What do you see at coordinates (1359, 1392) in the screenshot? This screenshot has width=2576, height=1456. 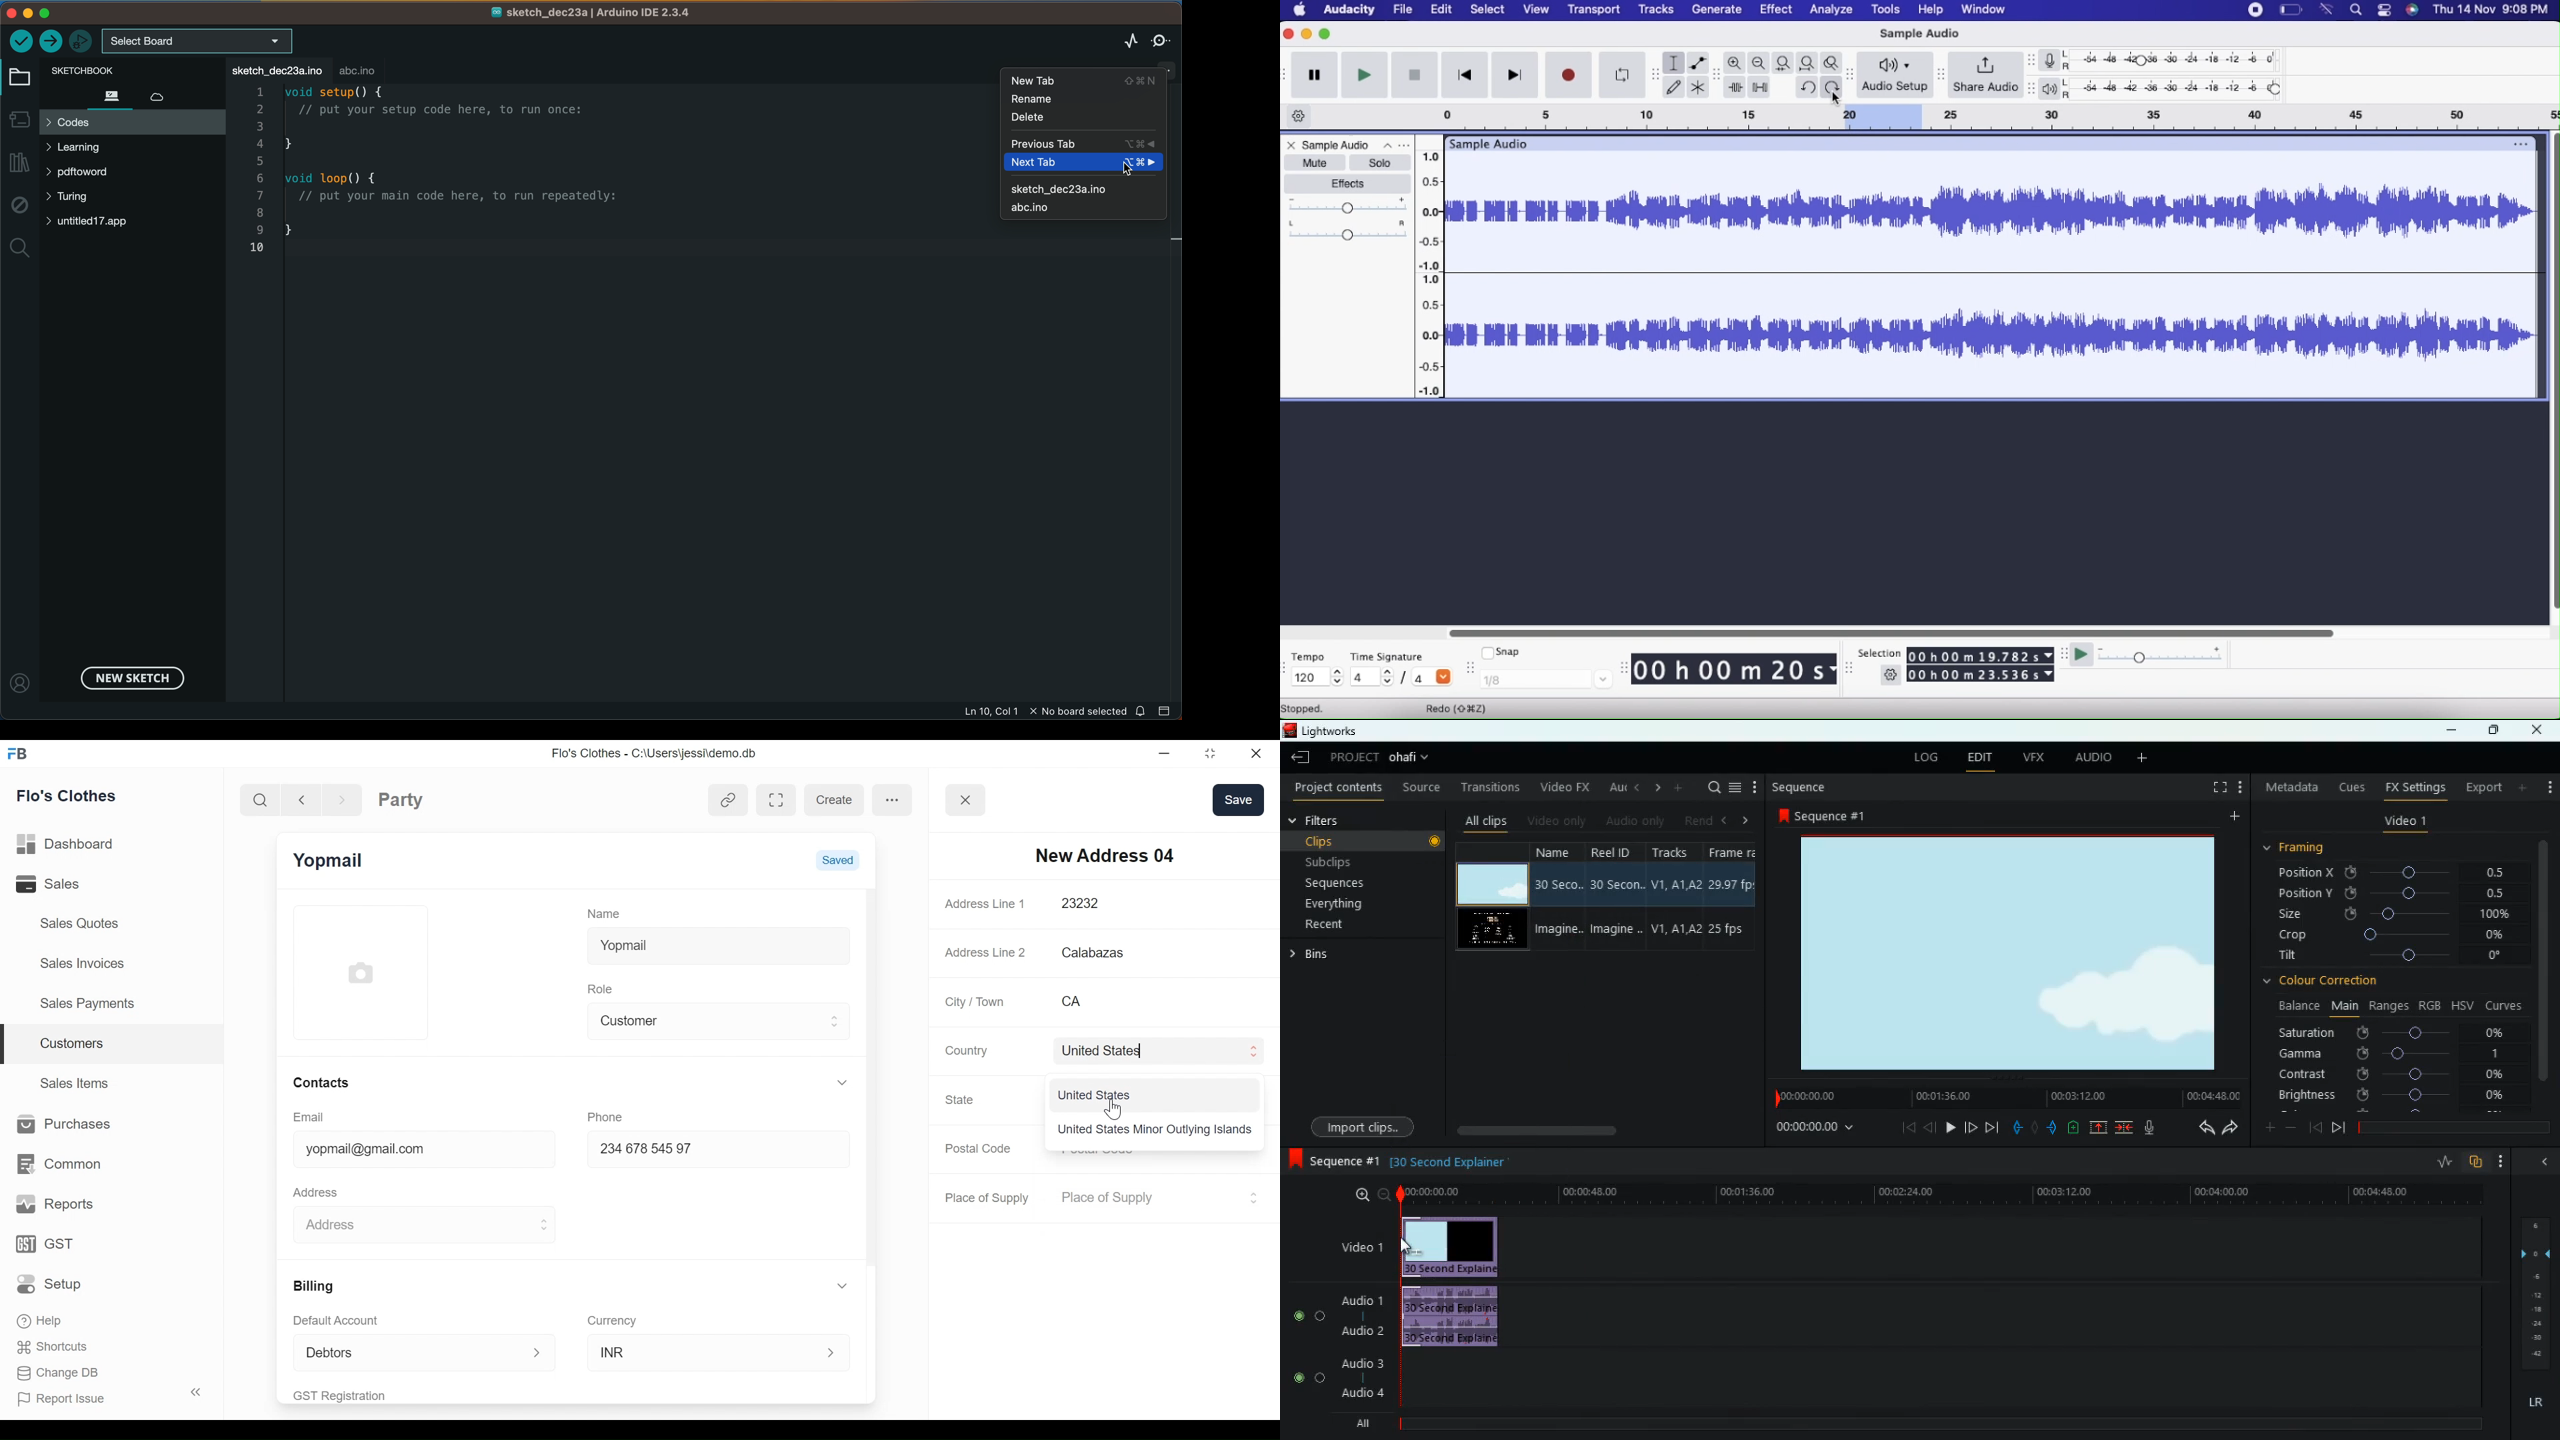 I see `audio 4` at bounding box center [1359, 1392].